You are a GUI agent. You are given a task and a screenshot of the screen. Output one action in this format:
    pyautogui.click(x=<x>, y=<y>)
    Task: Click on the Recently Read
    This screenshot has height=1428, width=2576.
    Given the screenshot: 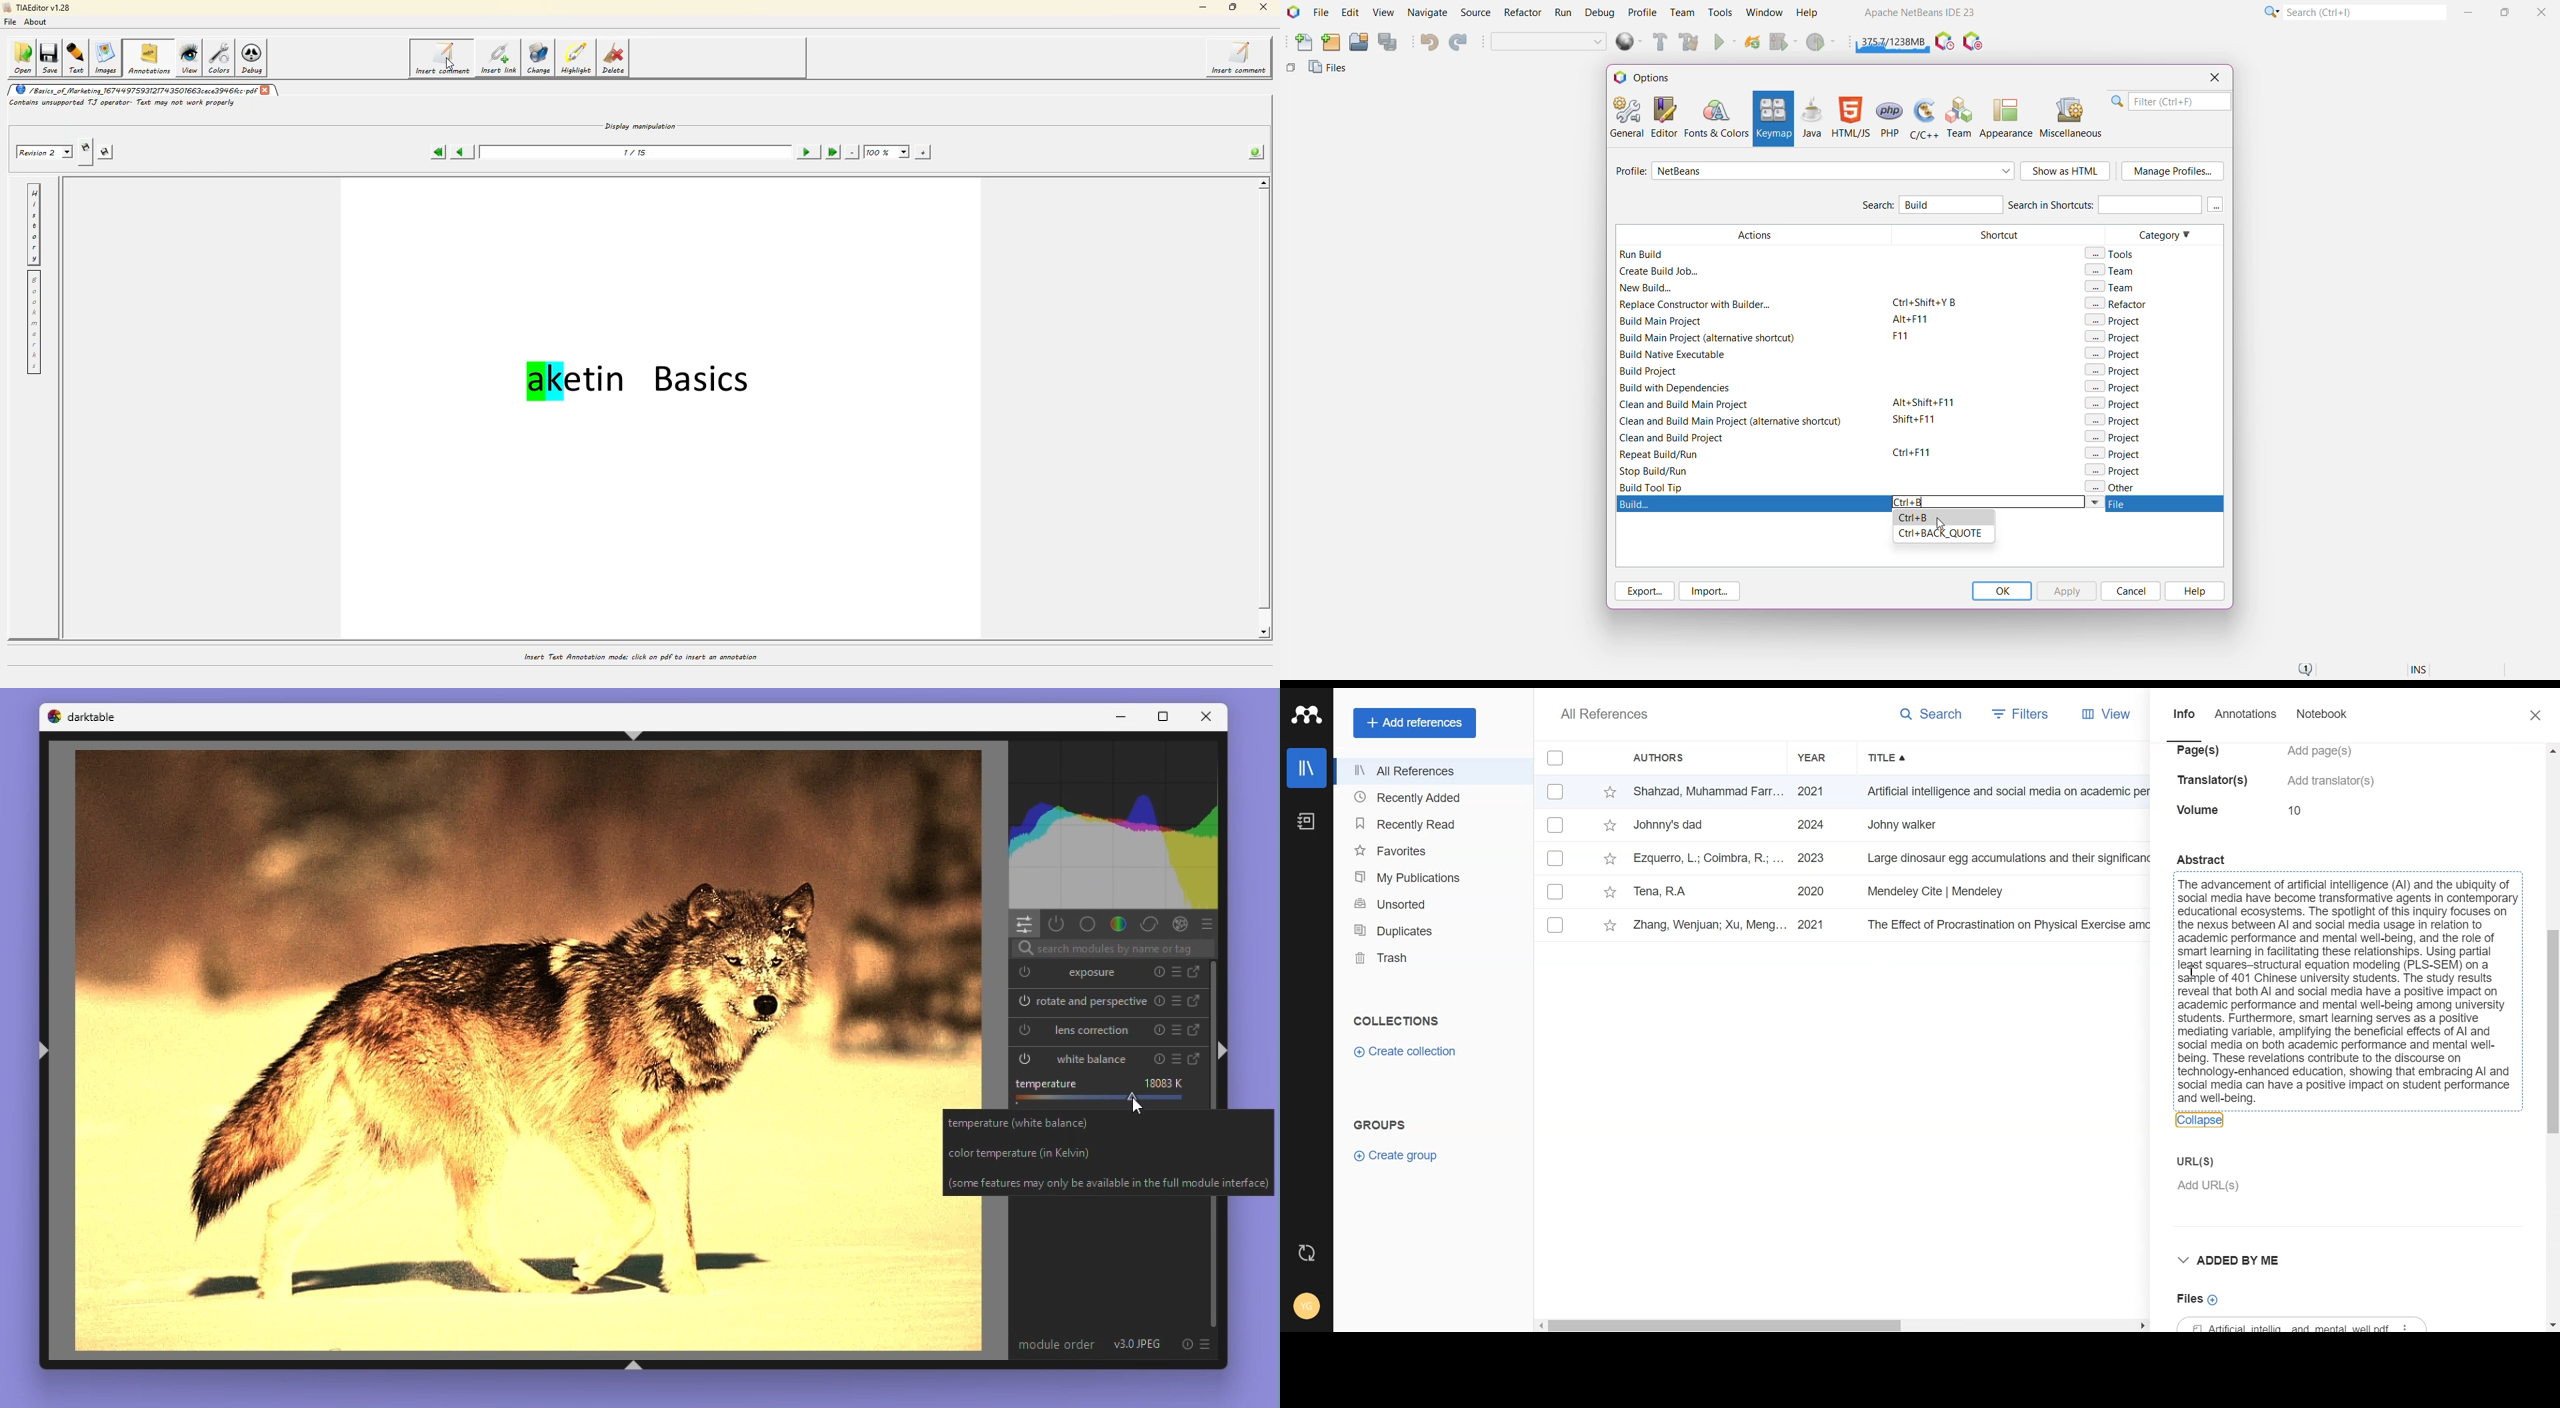 What is the action you would take?
    pyautogui.click(x=1423, y=823)
    